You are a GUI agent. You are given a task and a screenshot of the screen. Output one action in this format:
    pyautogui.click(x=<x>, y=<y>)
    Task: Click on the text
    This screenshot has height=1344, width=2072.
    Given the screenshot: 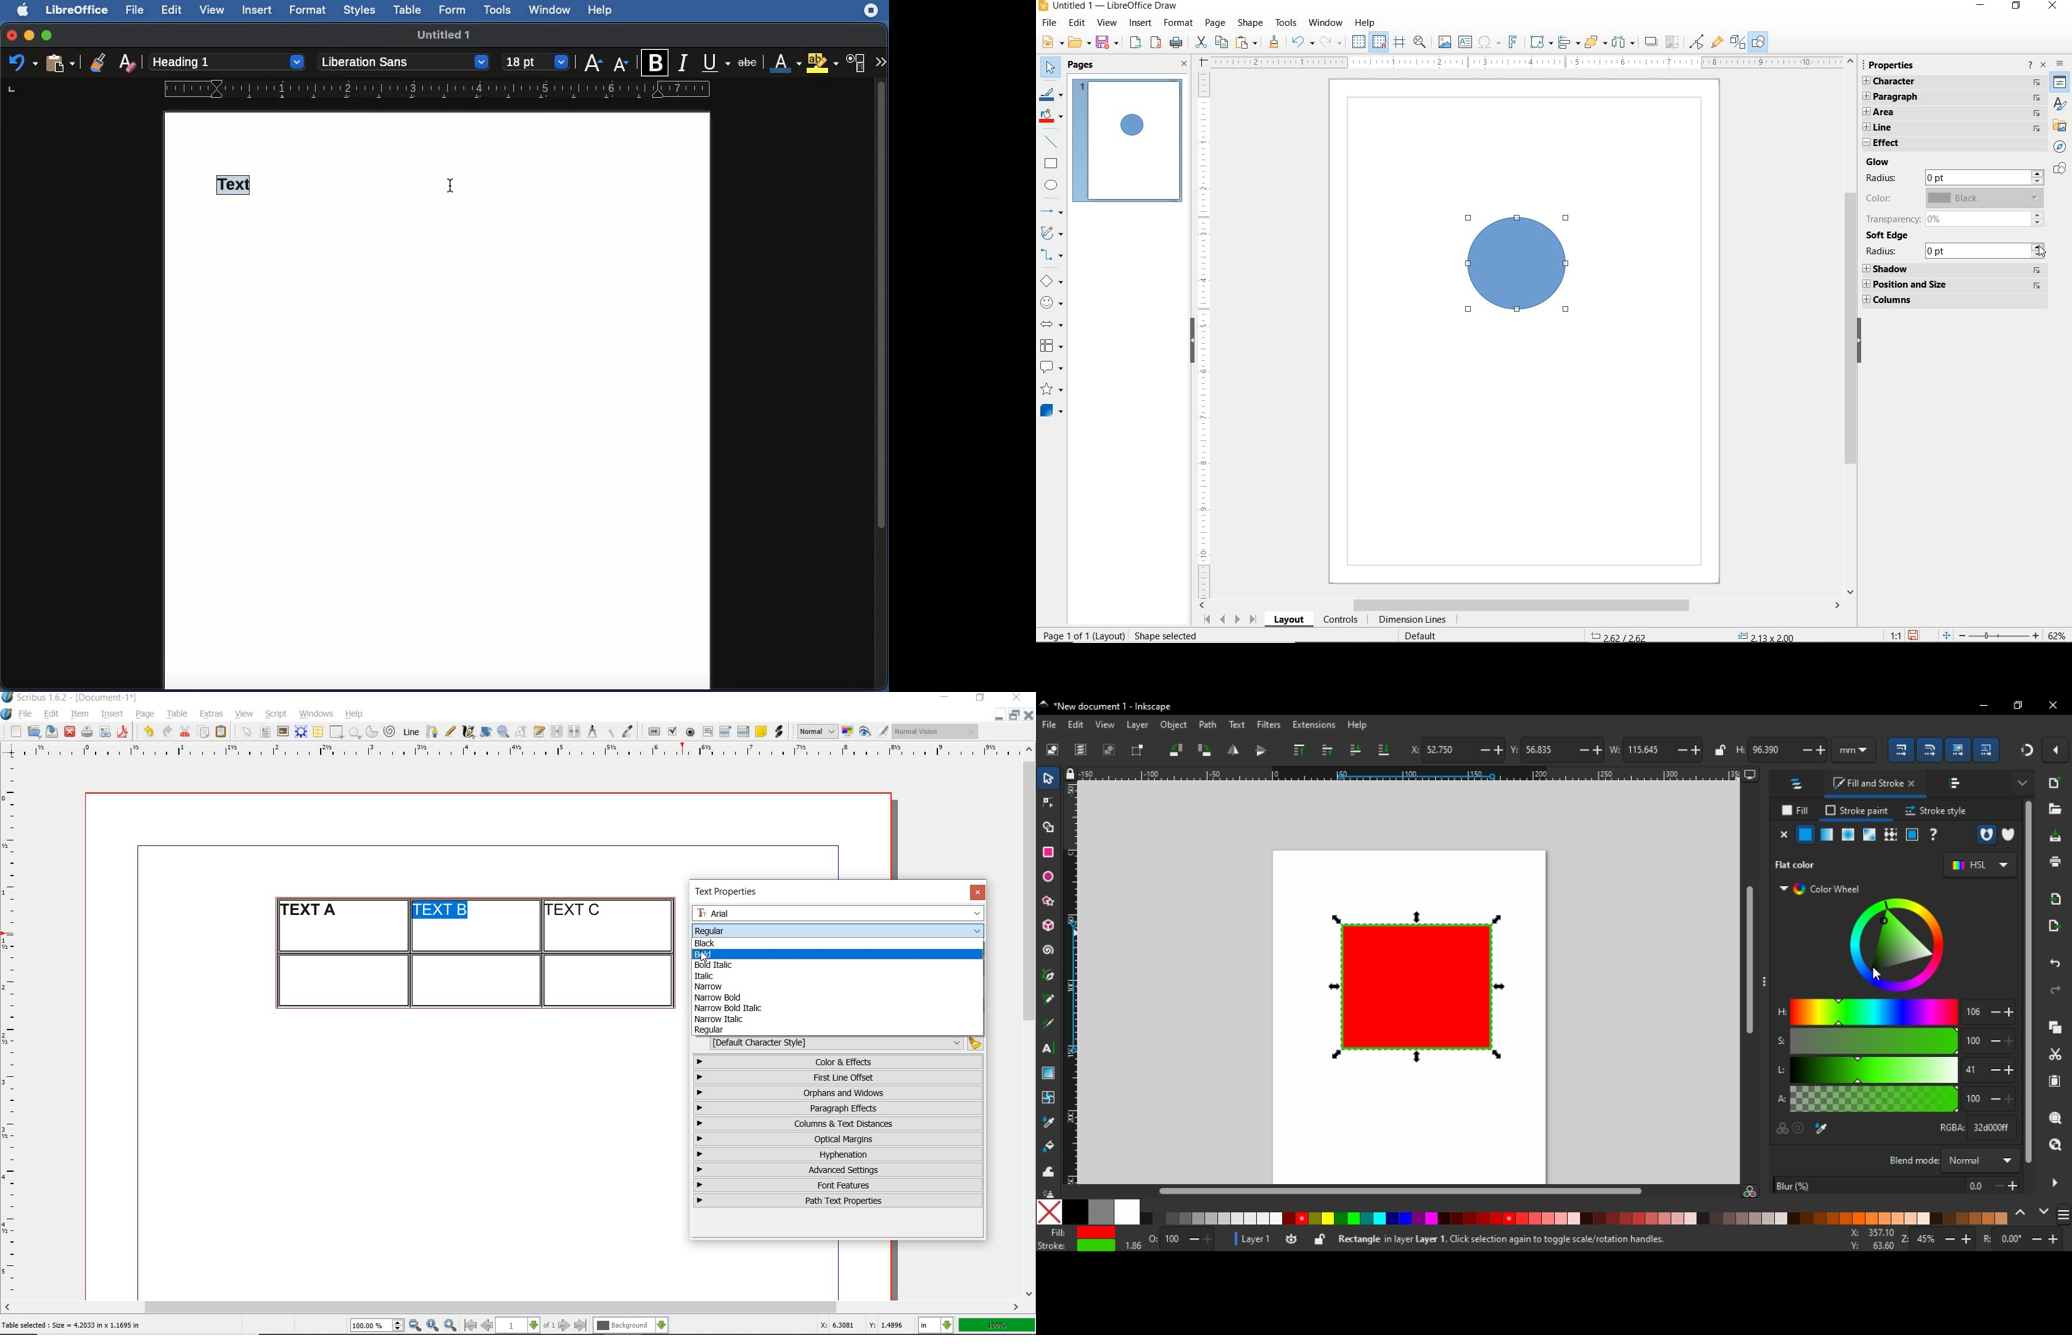 What is the action you would take?
    pyautogui.click(x=1238, y=724)
    